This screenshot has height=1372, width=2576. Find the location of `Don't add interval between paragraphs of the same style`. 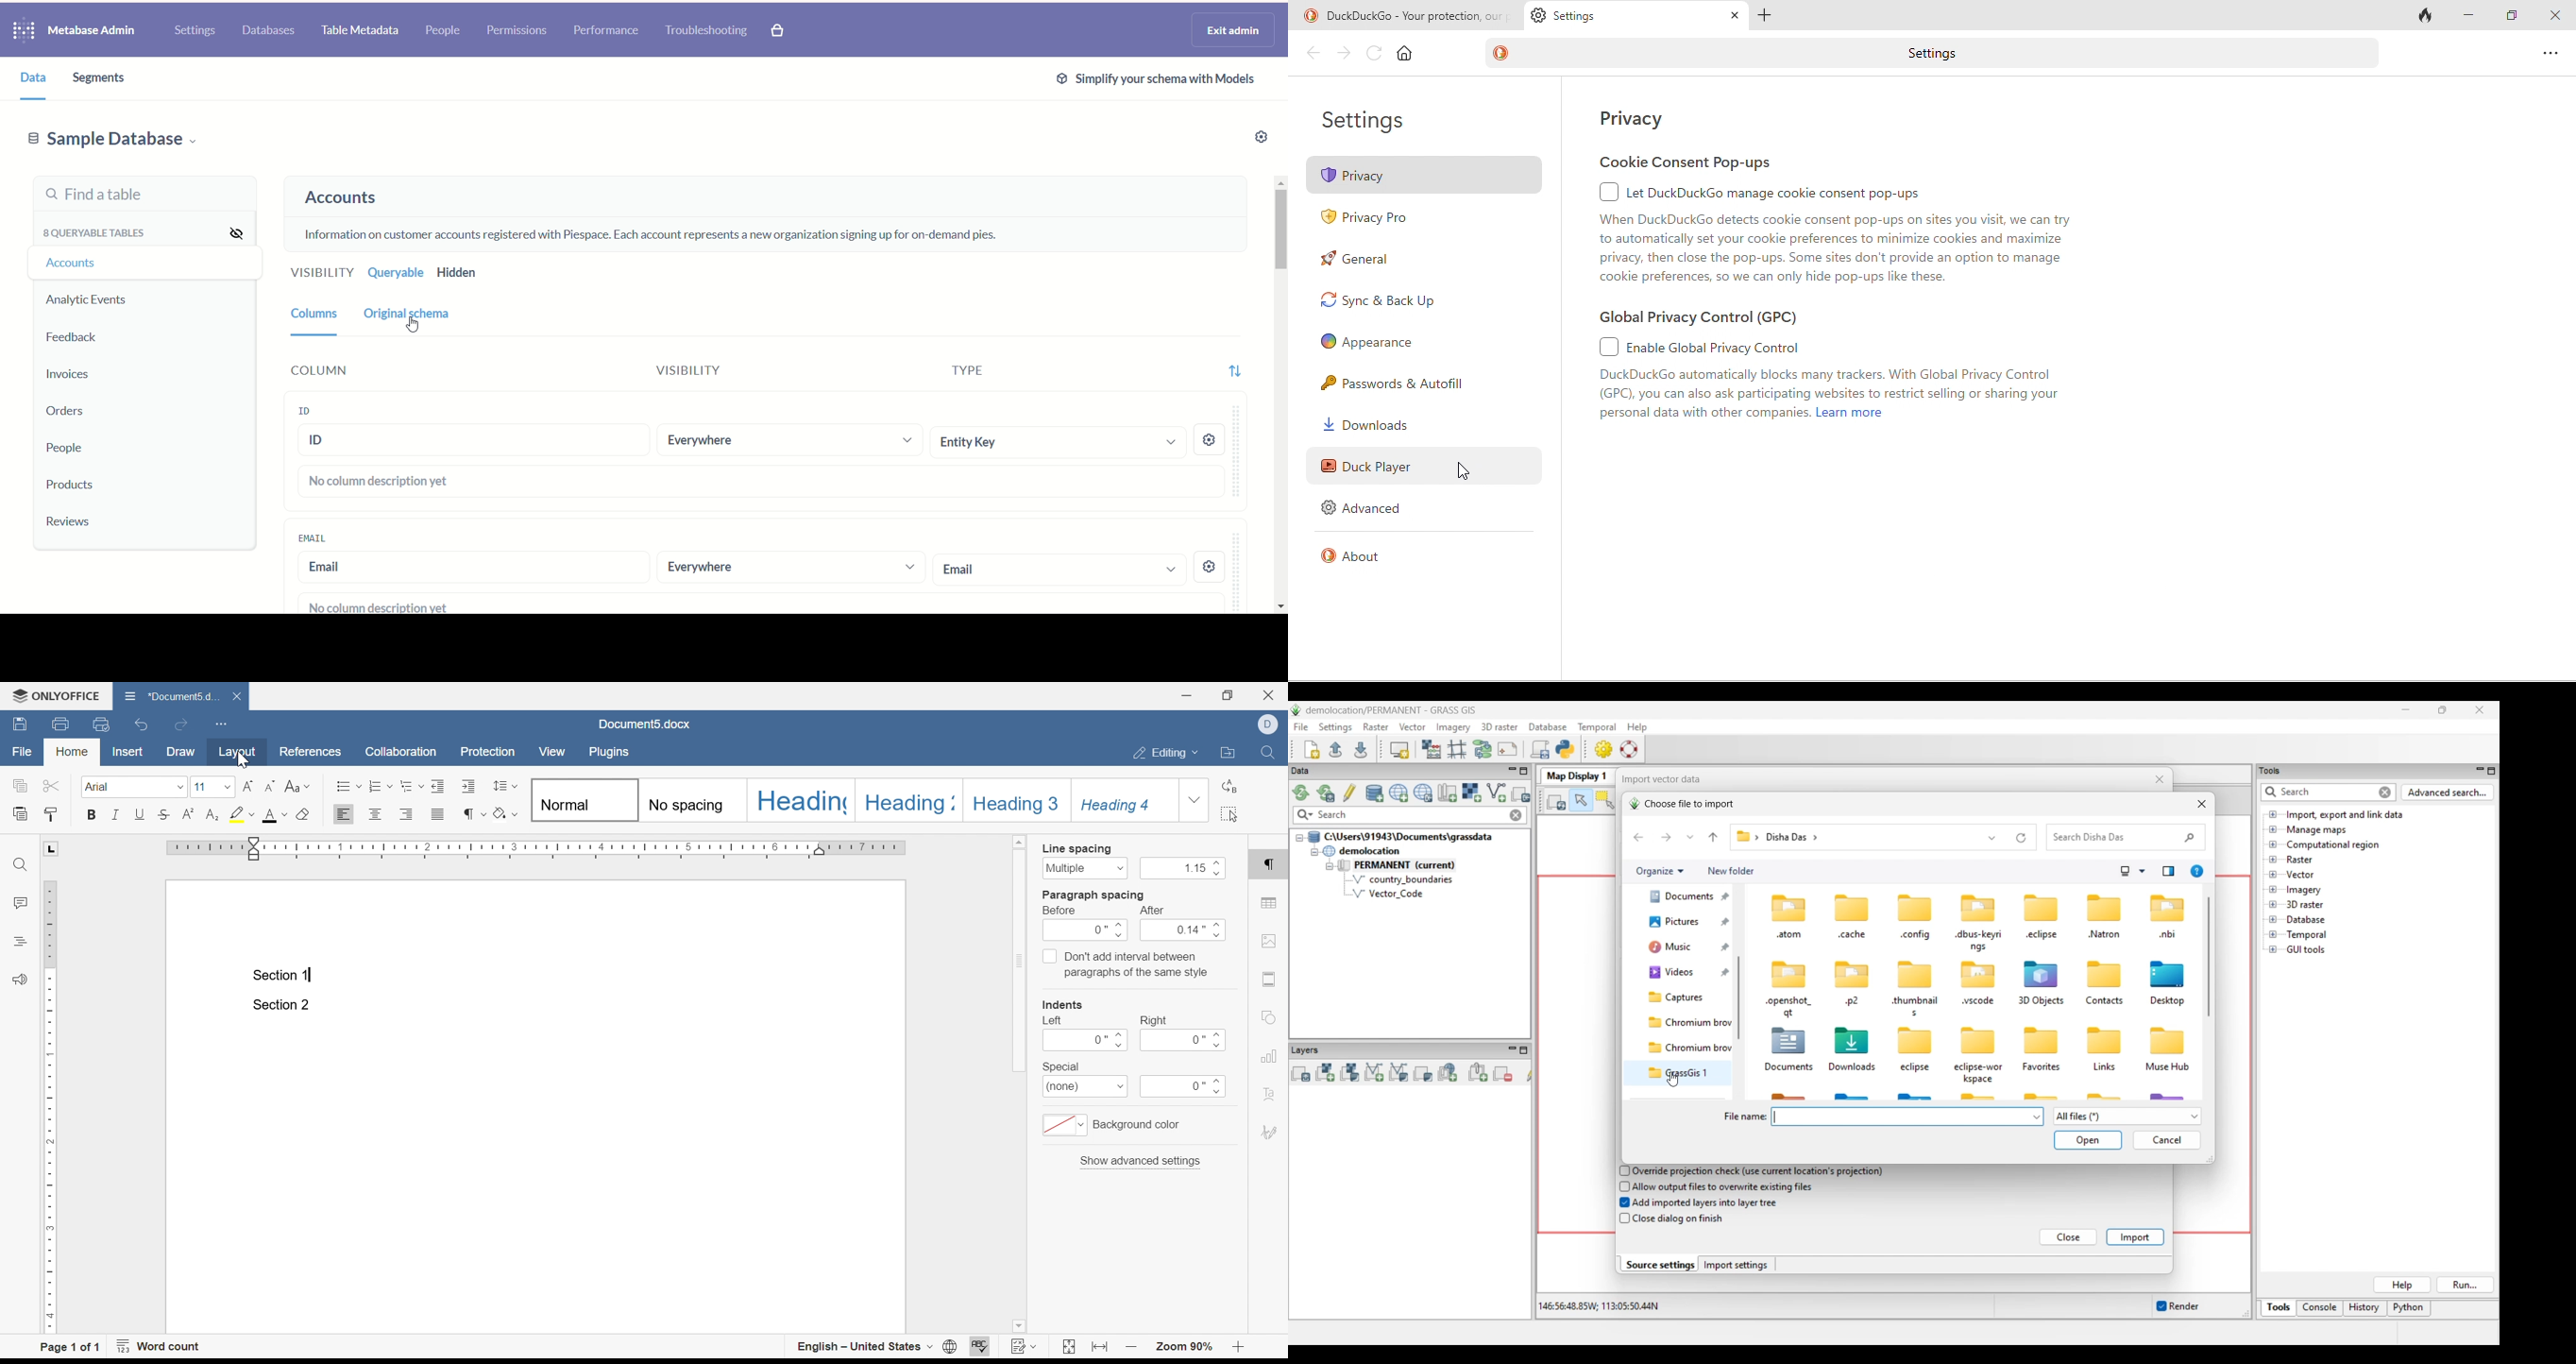

Don't add interval between paragraphs of the same style is located at coordinates (1126, 964).